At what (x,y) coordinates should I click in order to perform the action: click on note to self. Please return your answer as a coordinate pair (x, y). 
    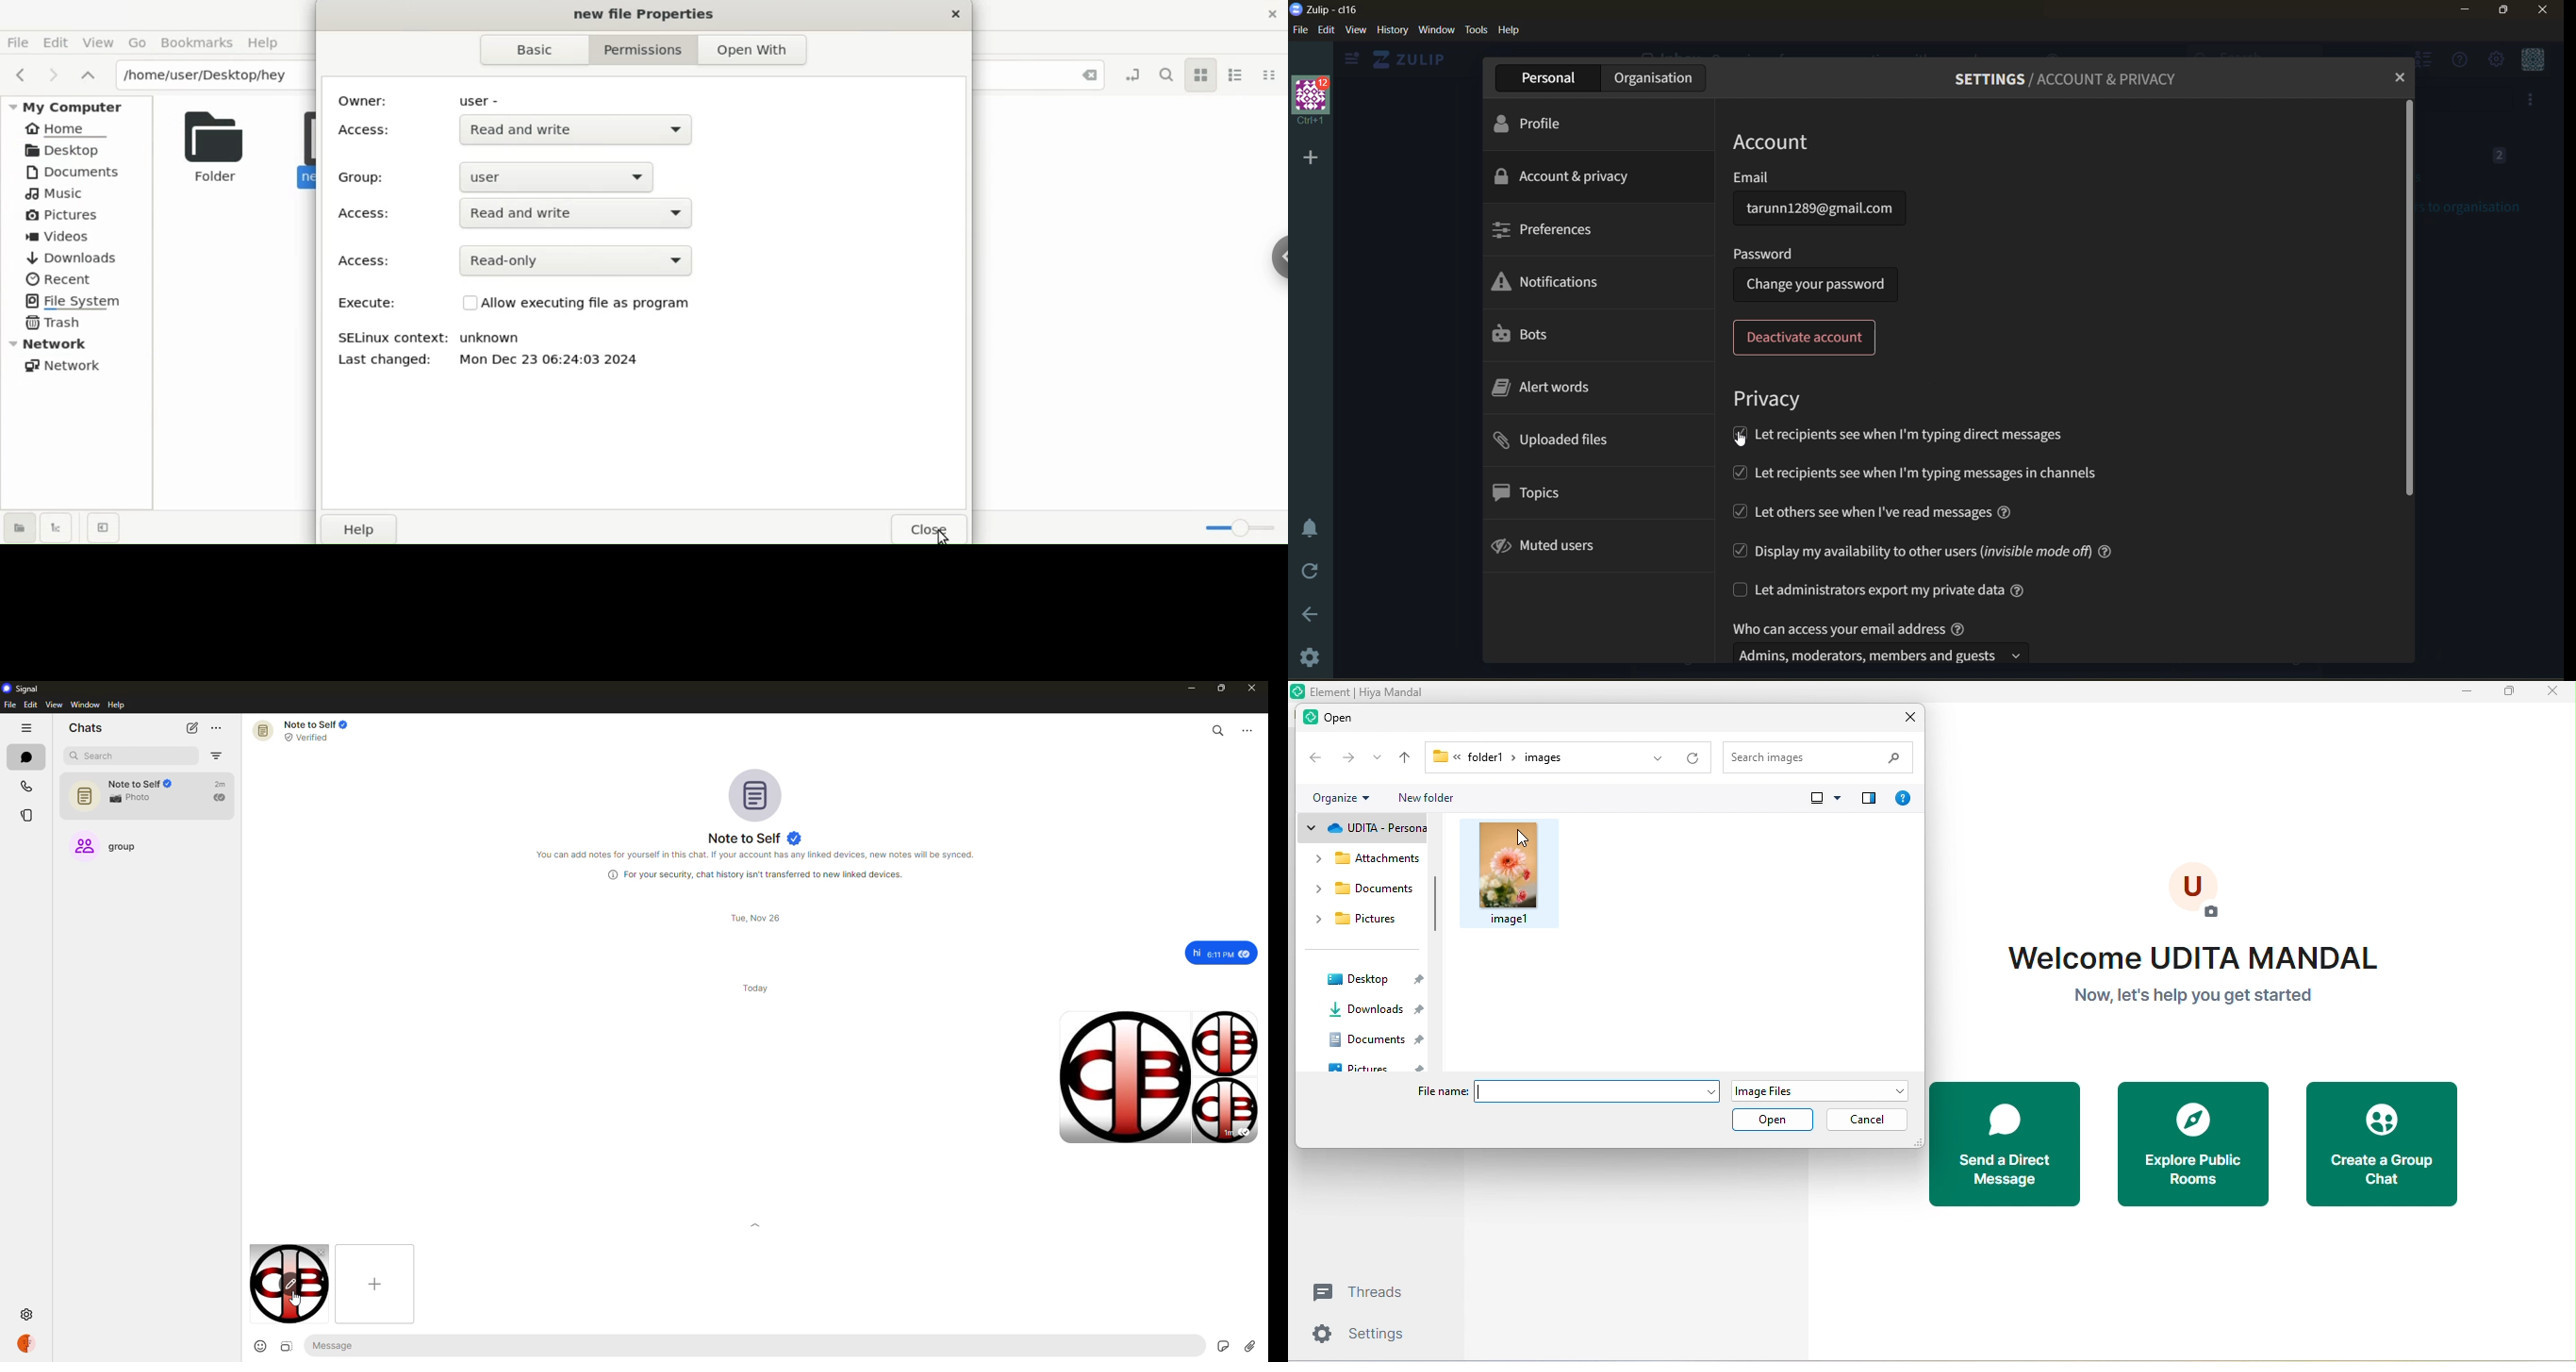
    Looking at the image, I should click on (755, 838).